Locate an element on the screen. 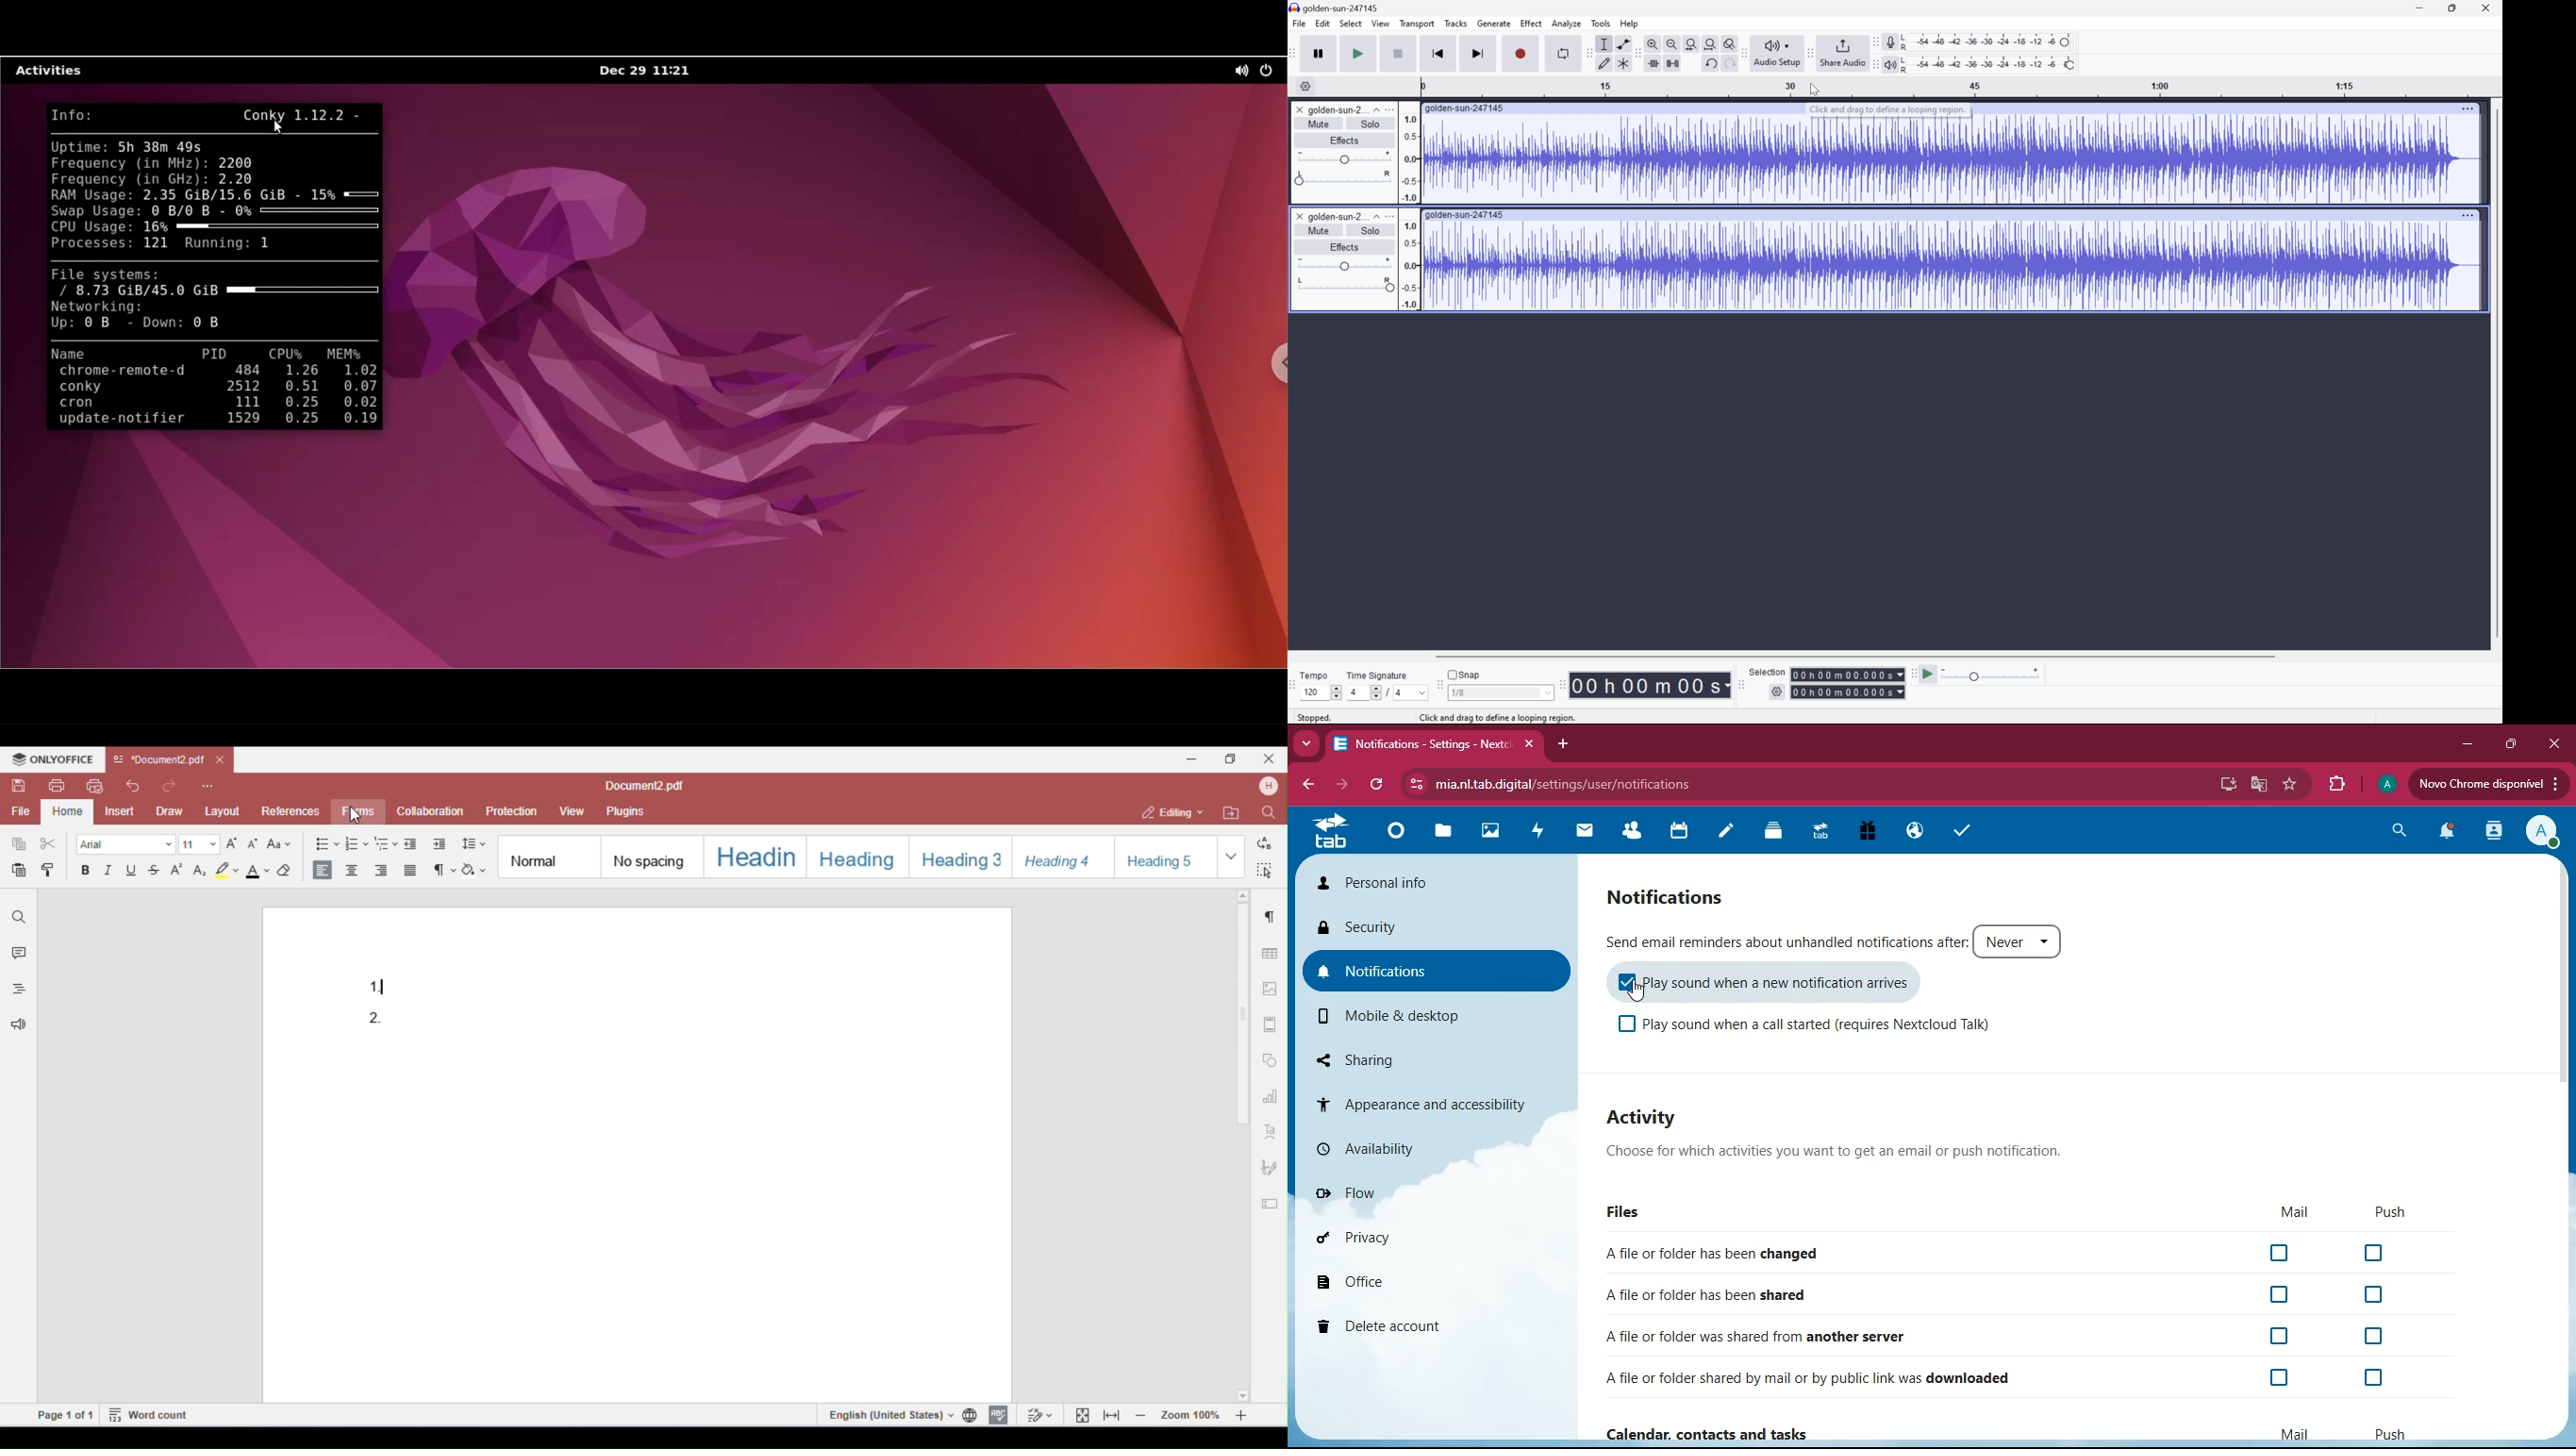  on is located at coordinates (1626, 981).